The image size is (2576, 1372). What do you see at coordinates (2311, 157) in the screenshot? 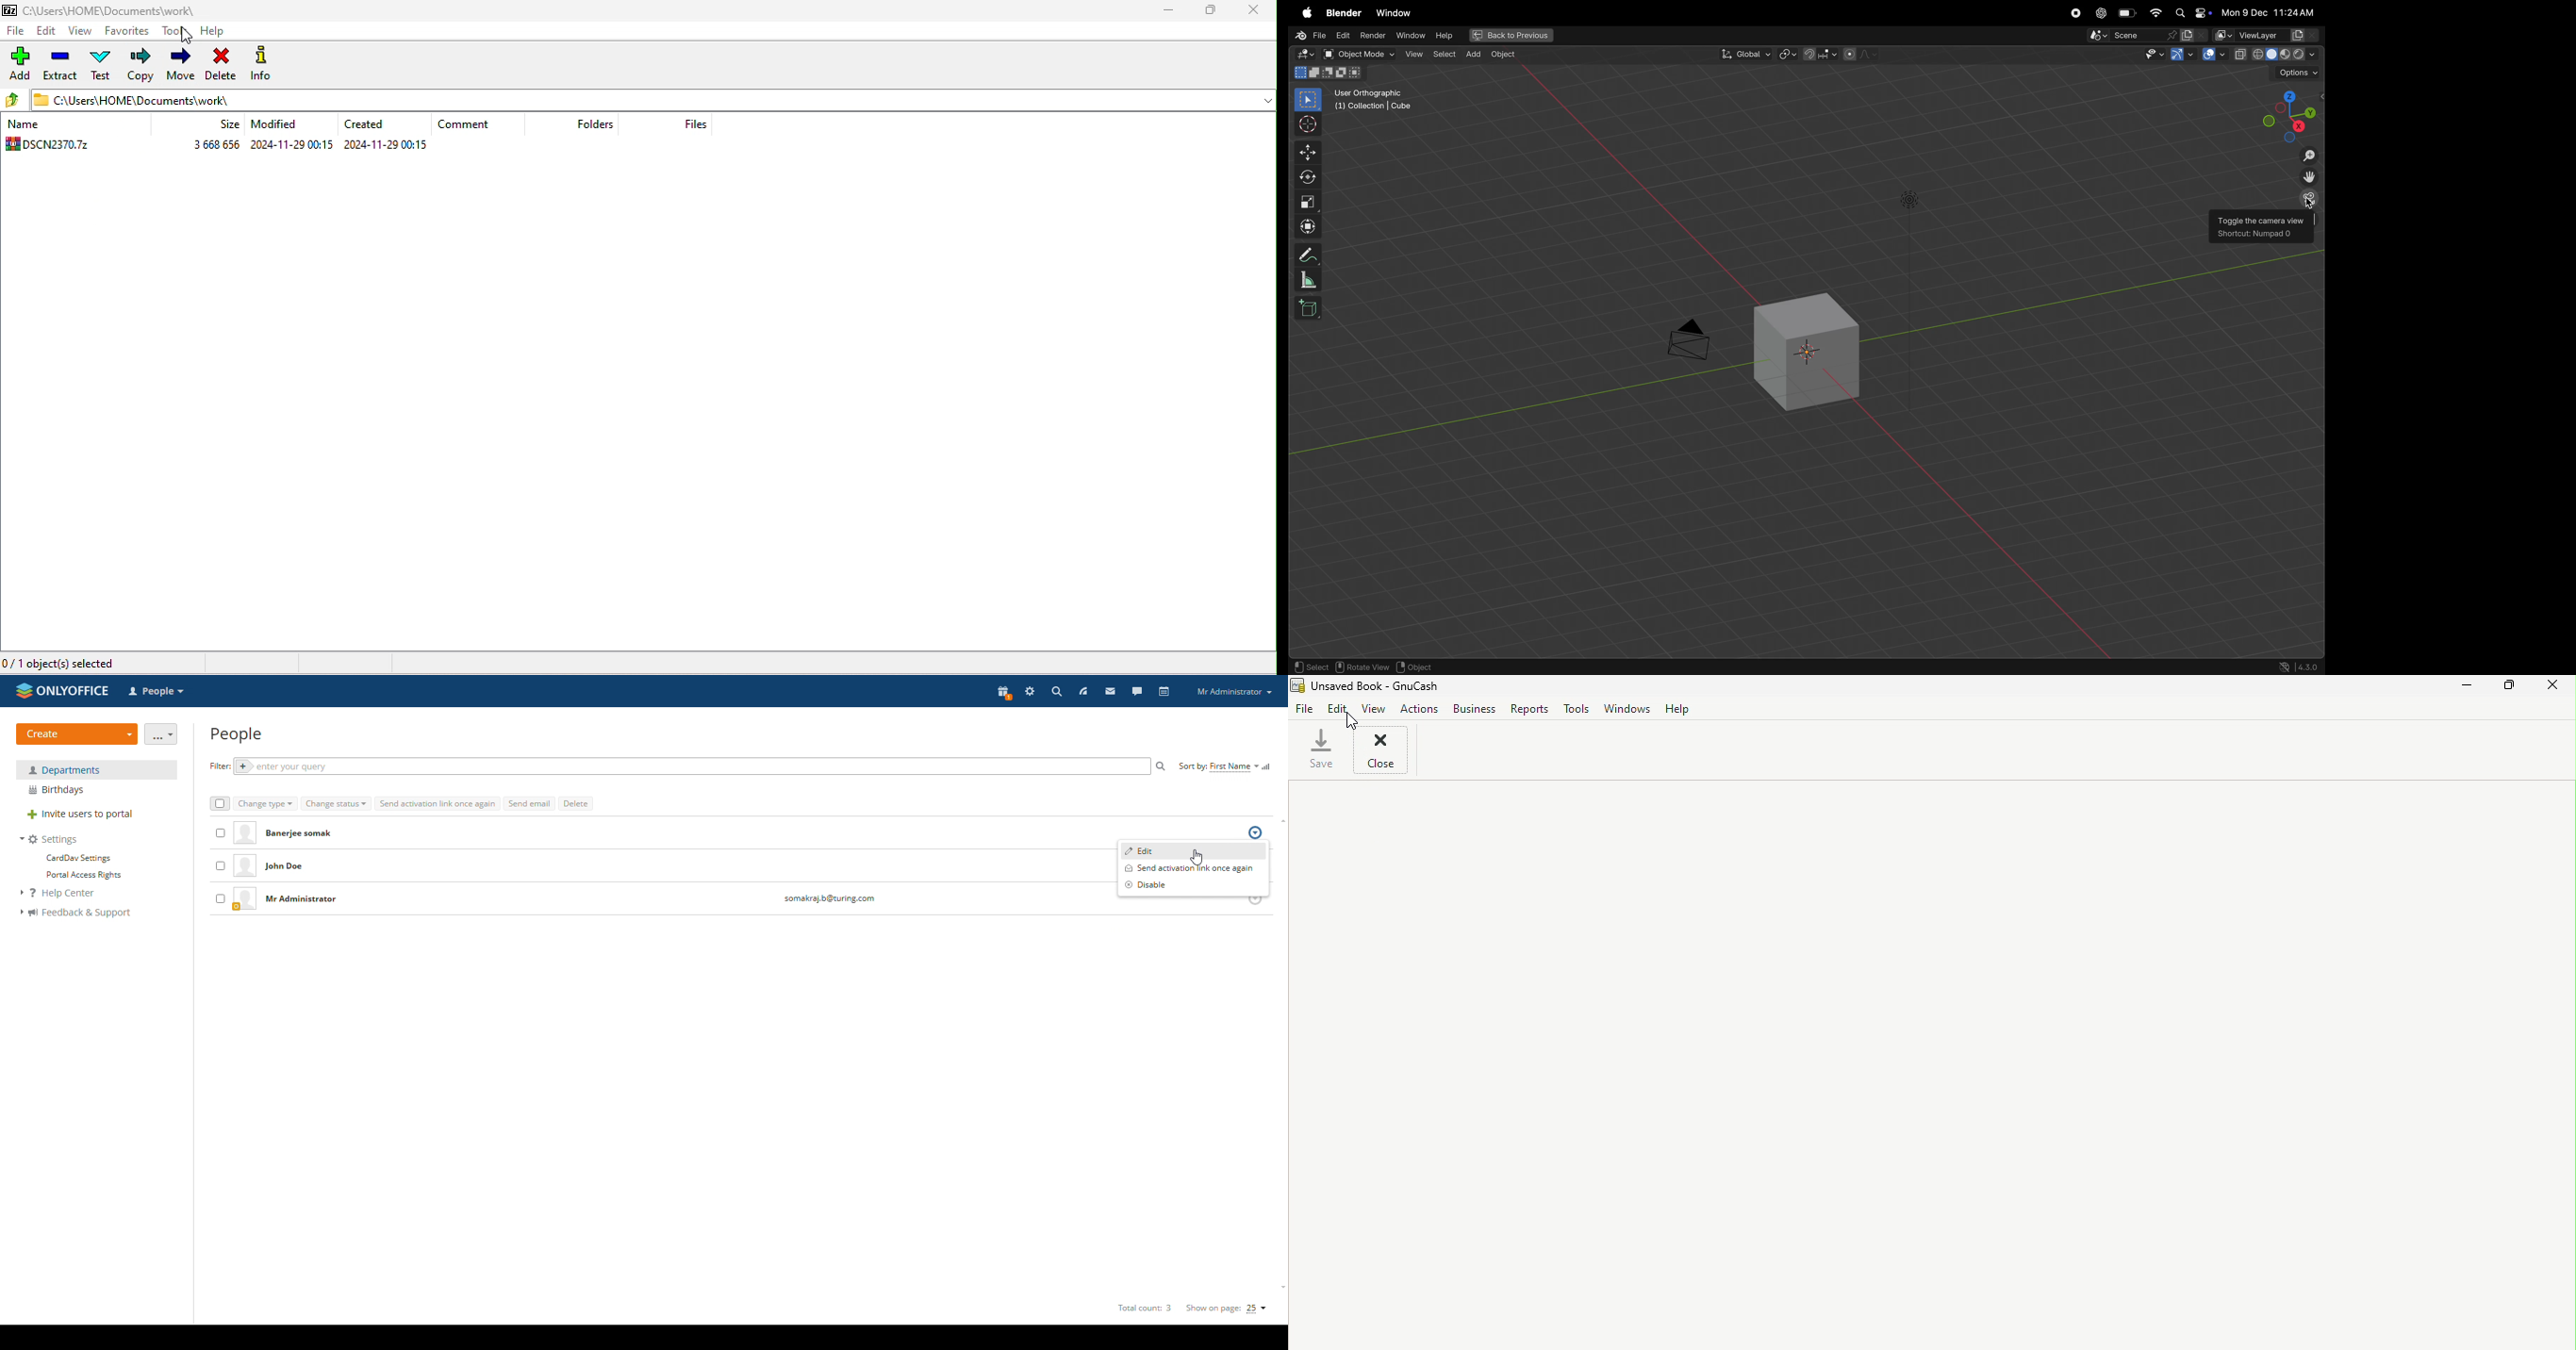
I see `zoom out` at bounding box center [2311, 157].